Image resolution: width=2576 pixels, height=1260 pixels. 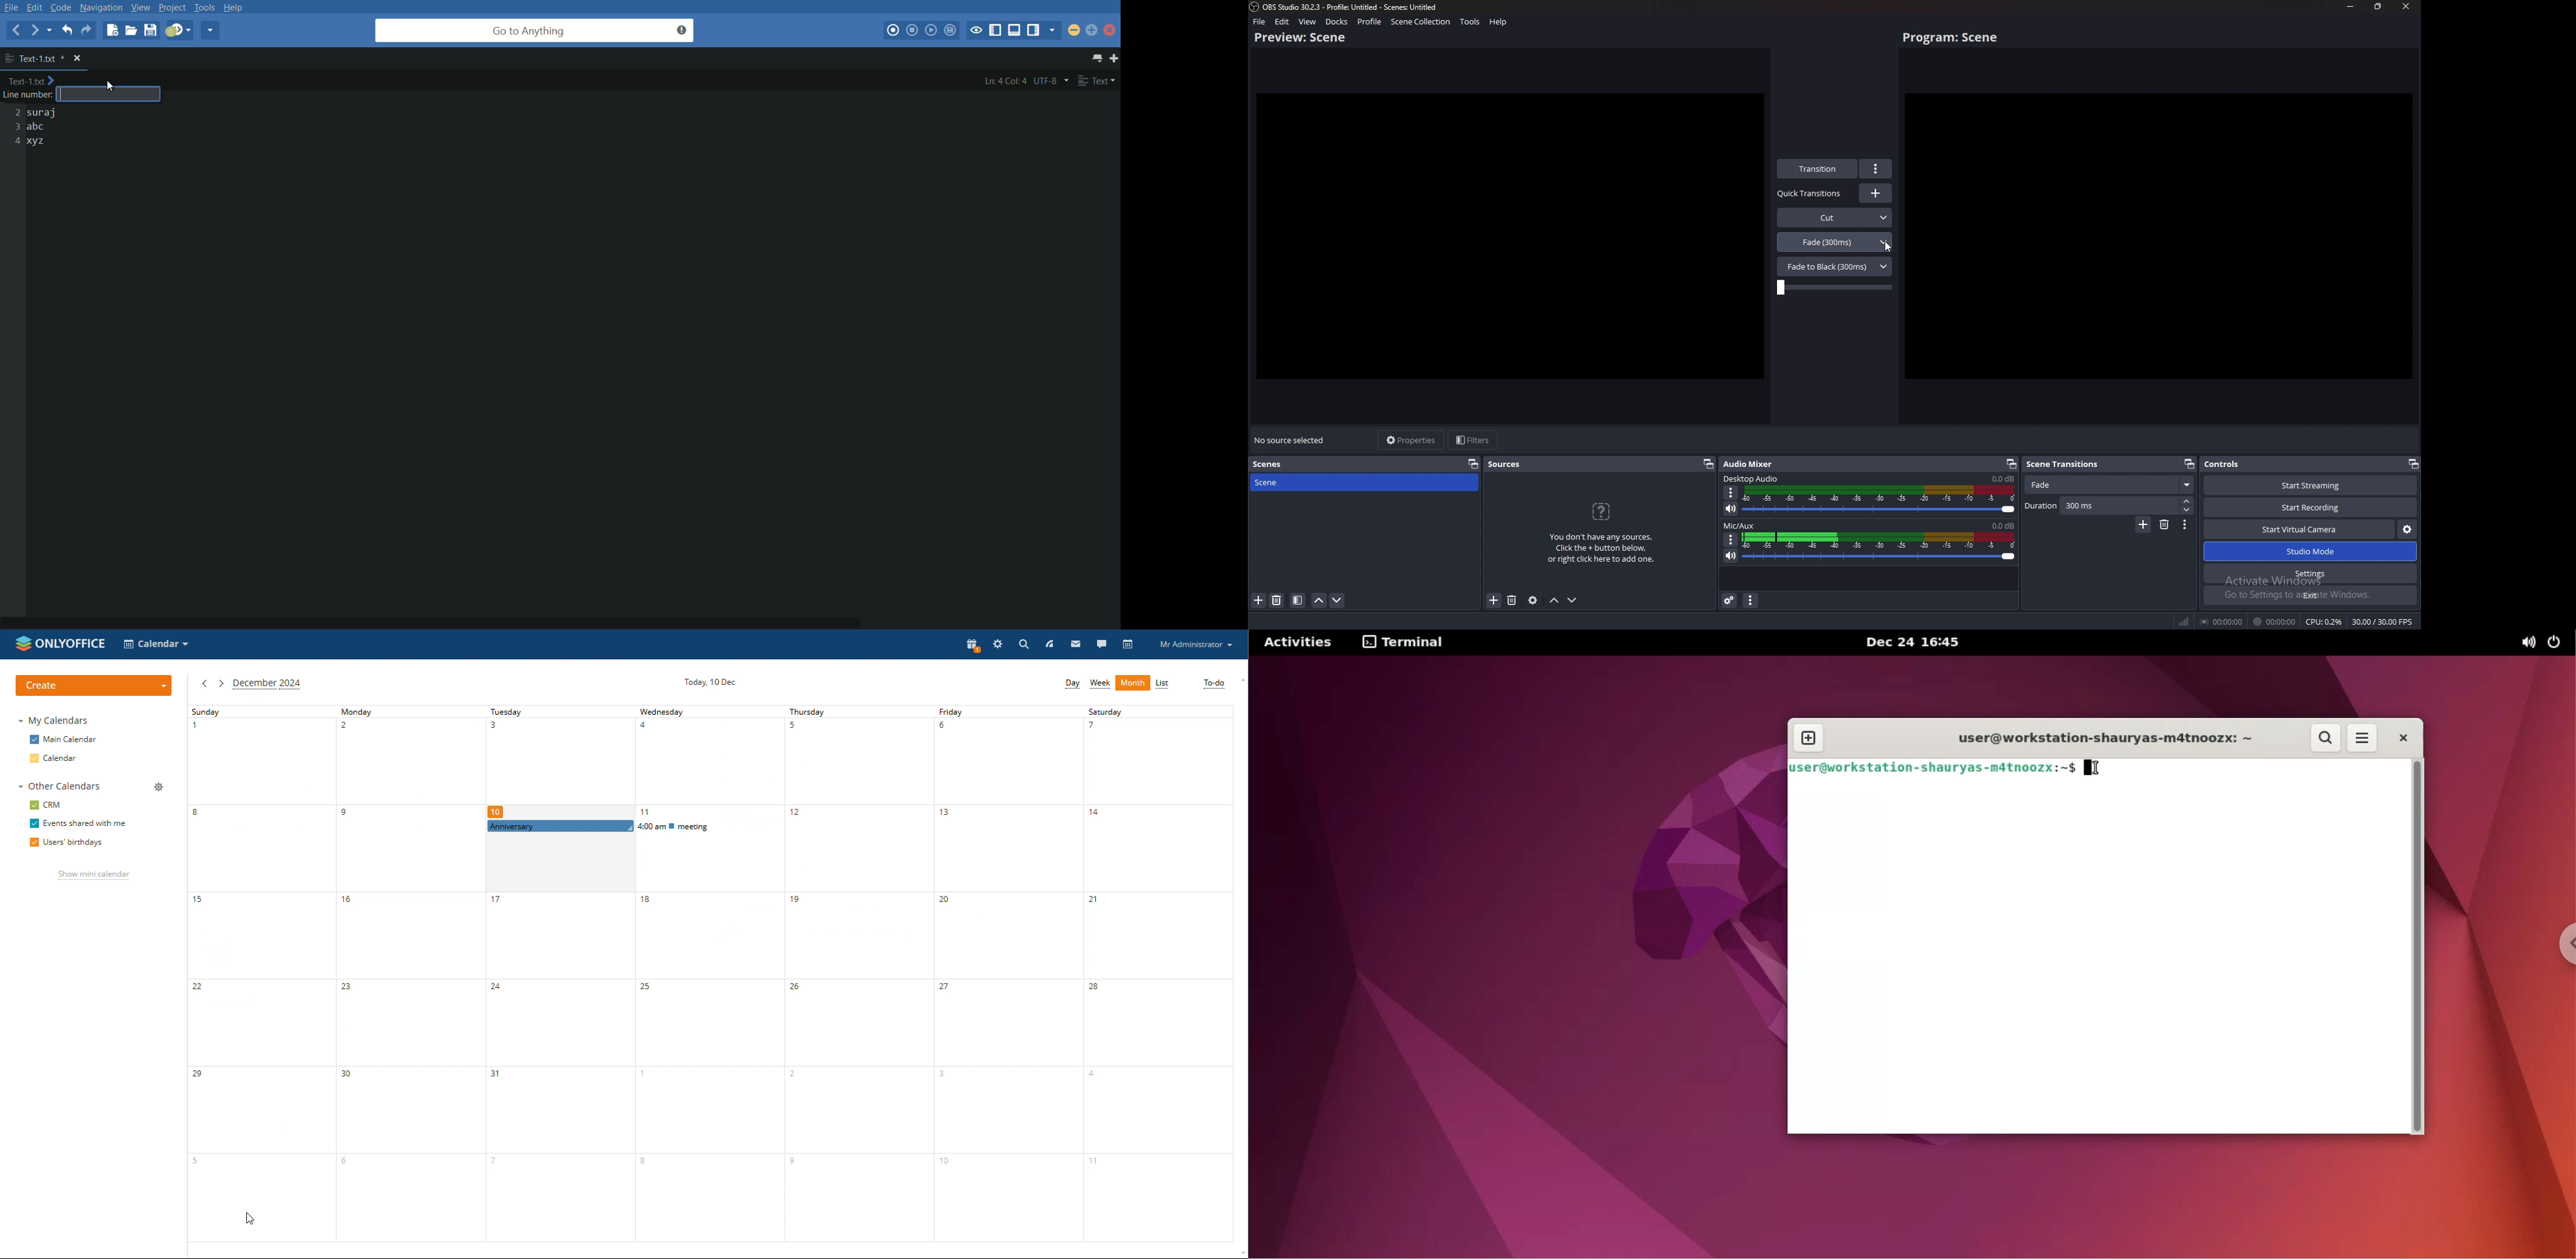 What do you see at coordinates (2066, 463) in the screenshot?
I see `Seen transitions ` at bounding box center [2066, 463].